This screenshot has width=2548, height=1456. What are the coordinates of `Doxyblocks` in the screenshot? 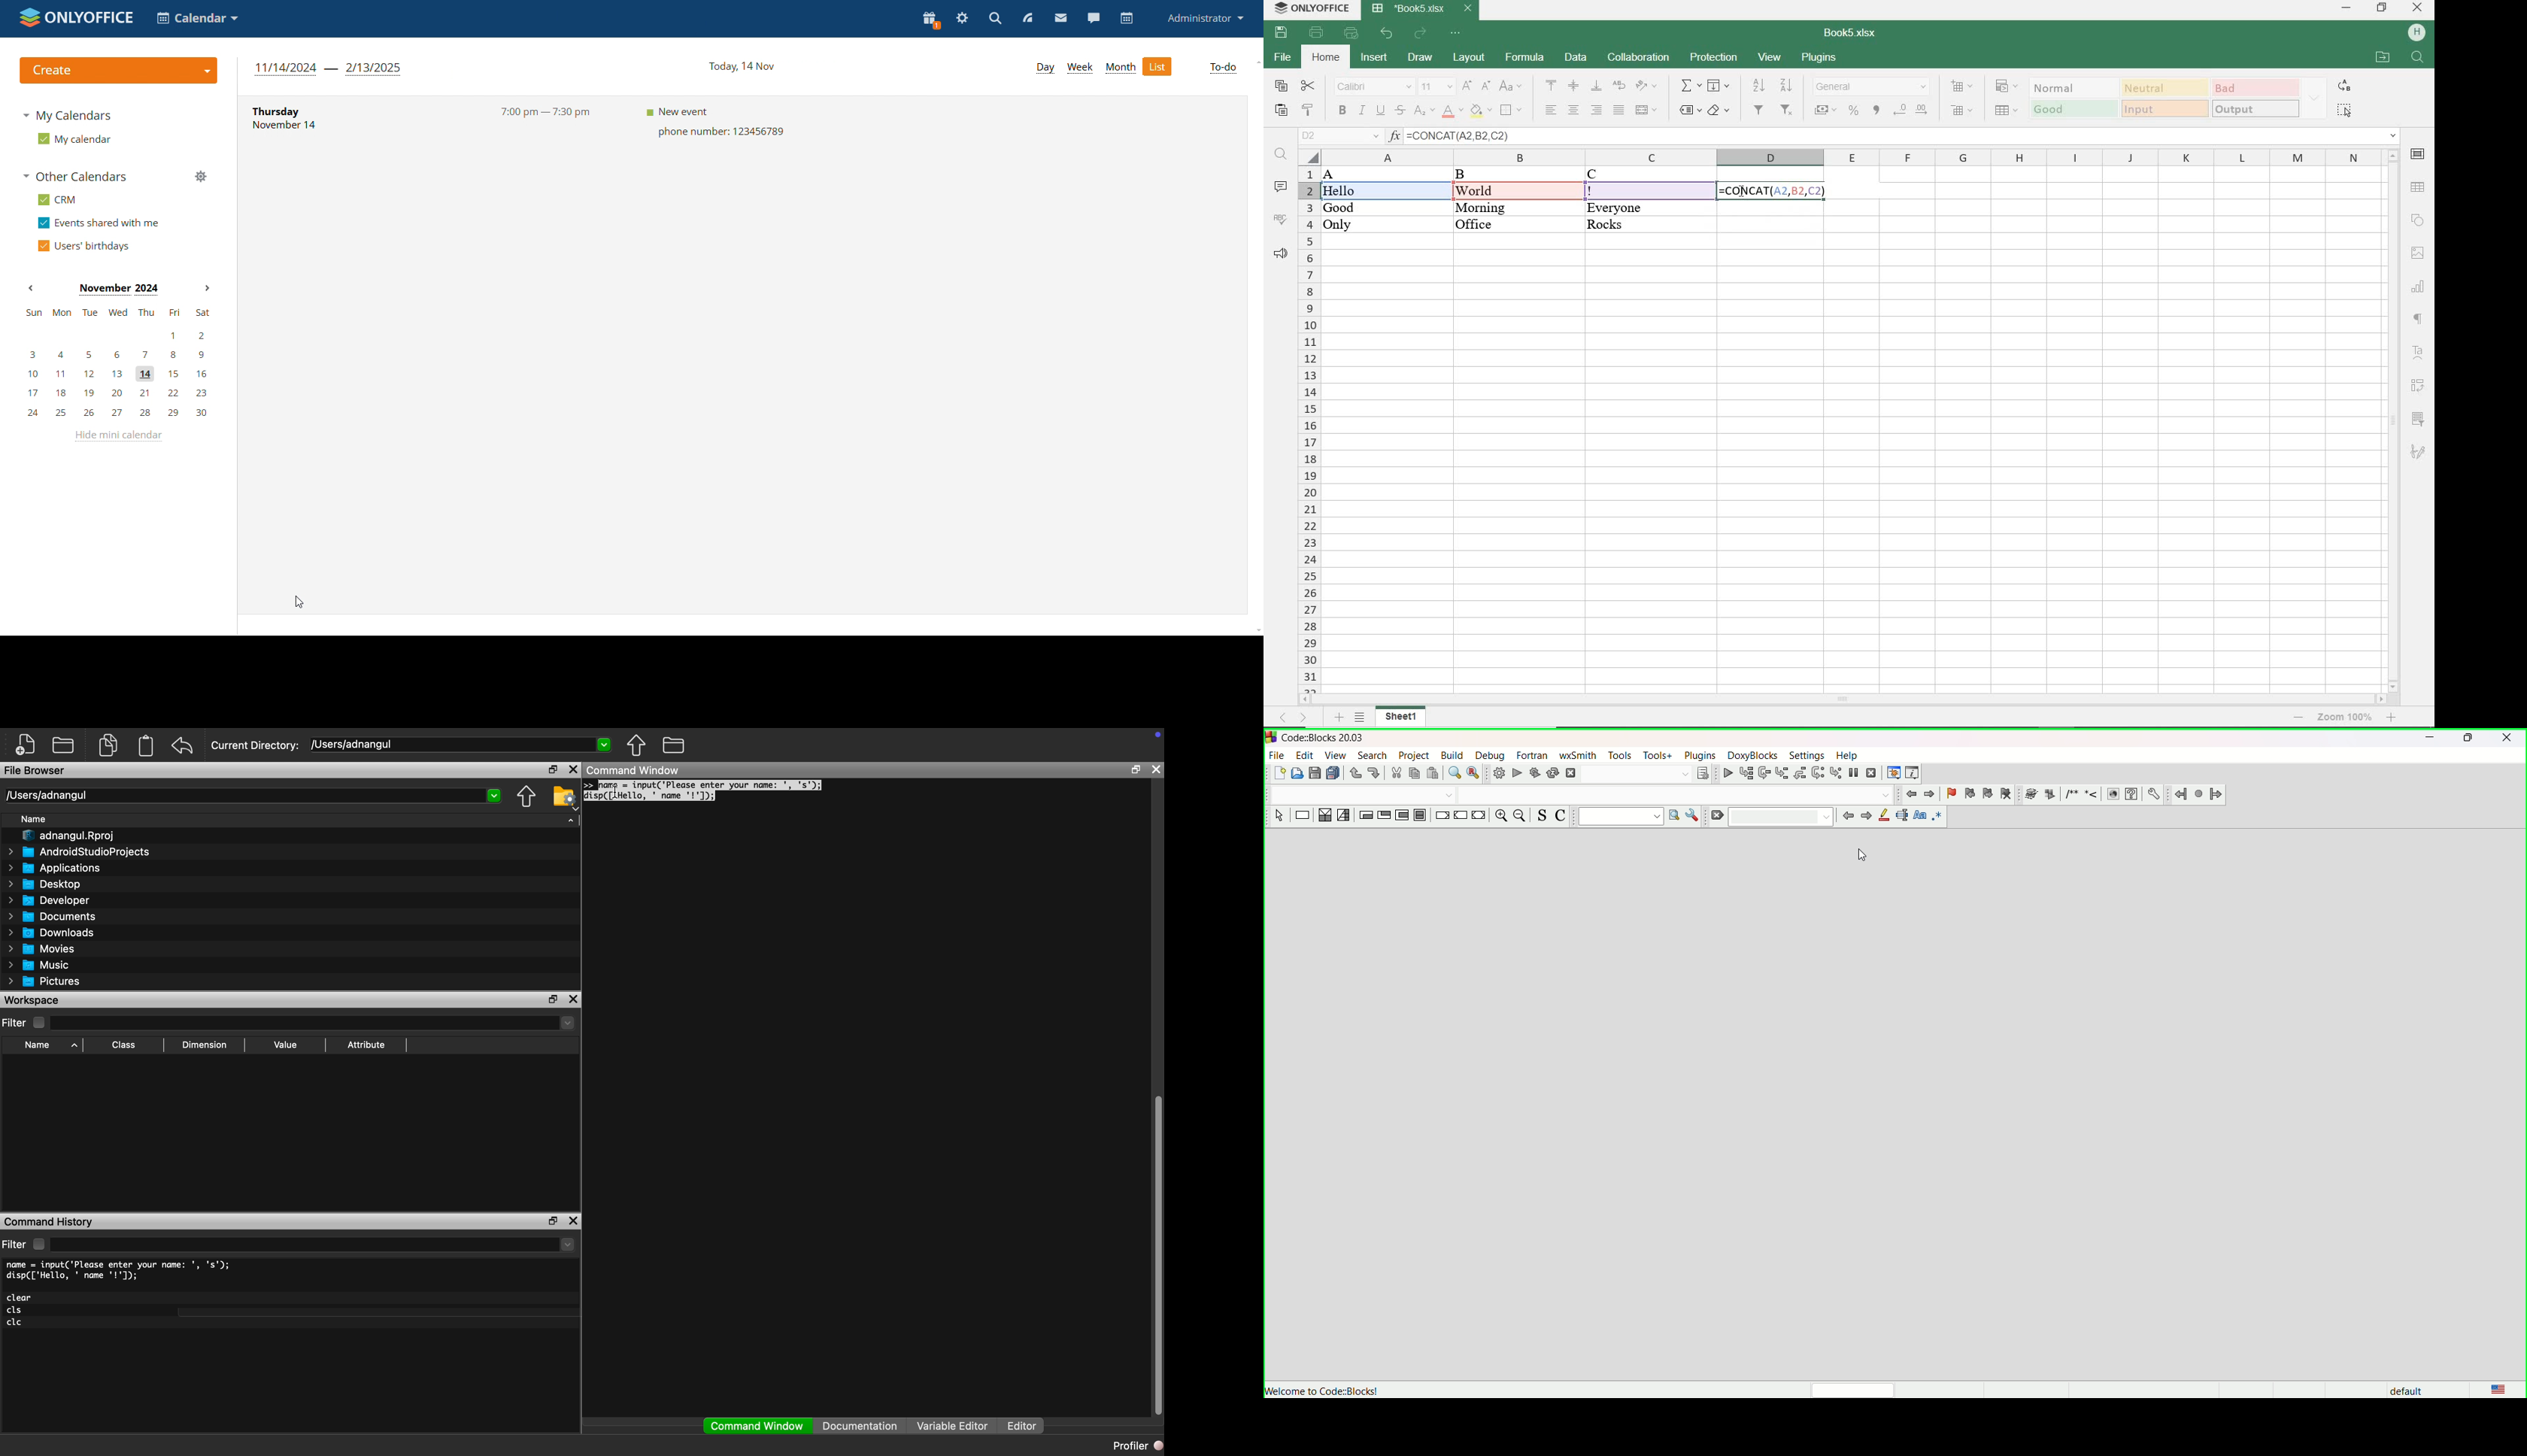 It's located at (1751, 755).